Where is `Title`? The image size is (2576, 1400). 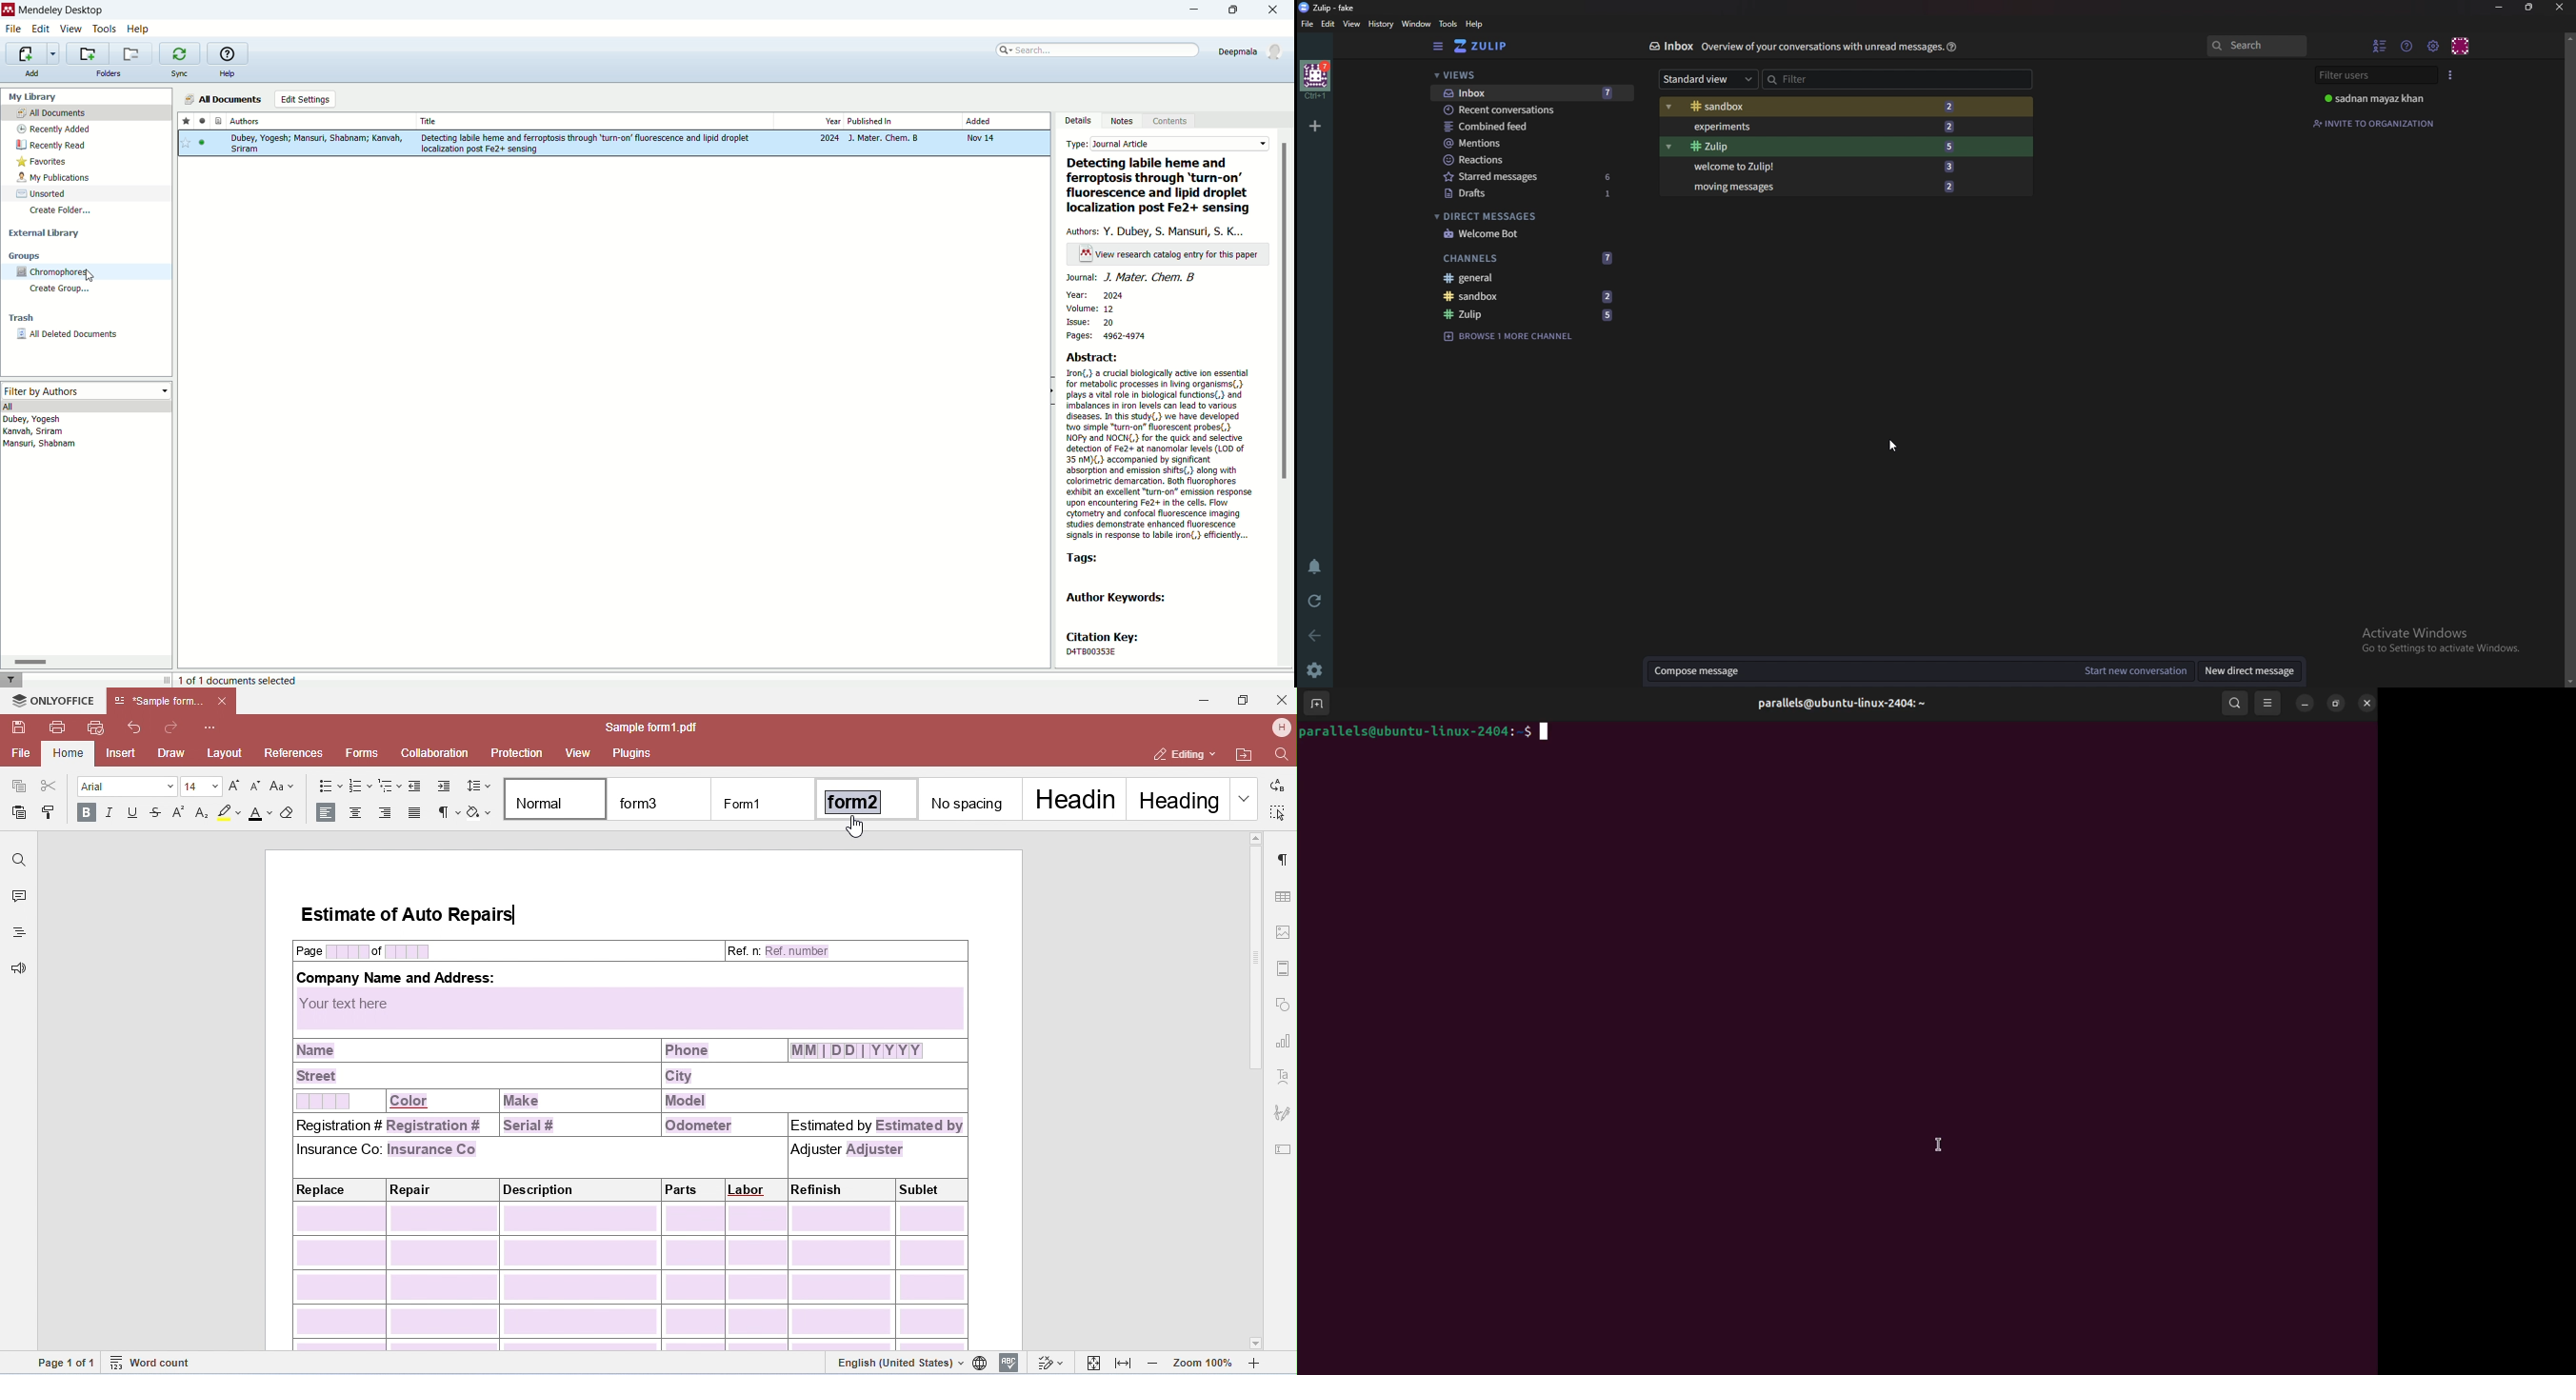
Title is located at coordinates (595, 121).